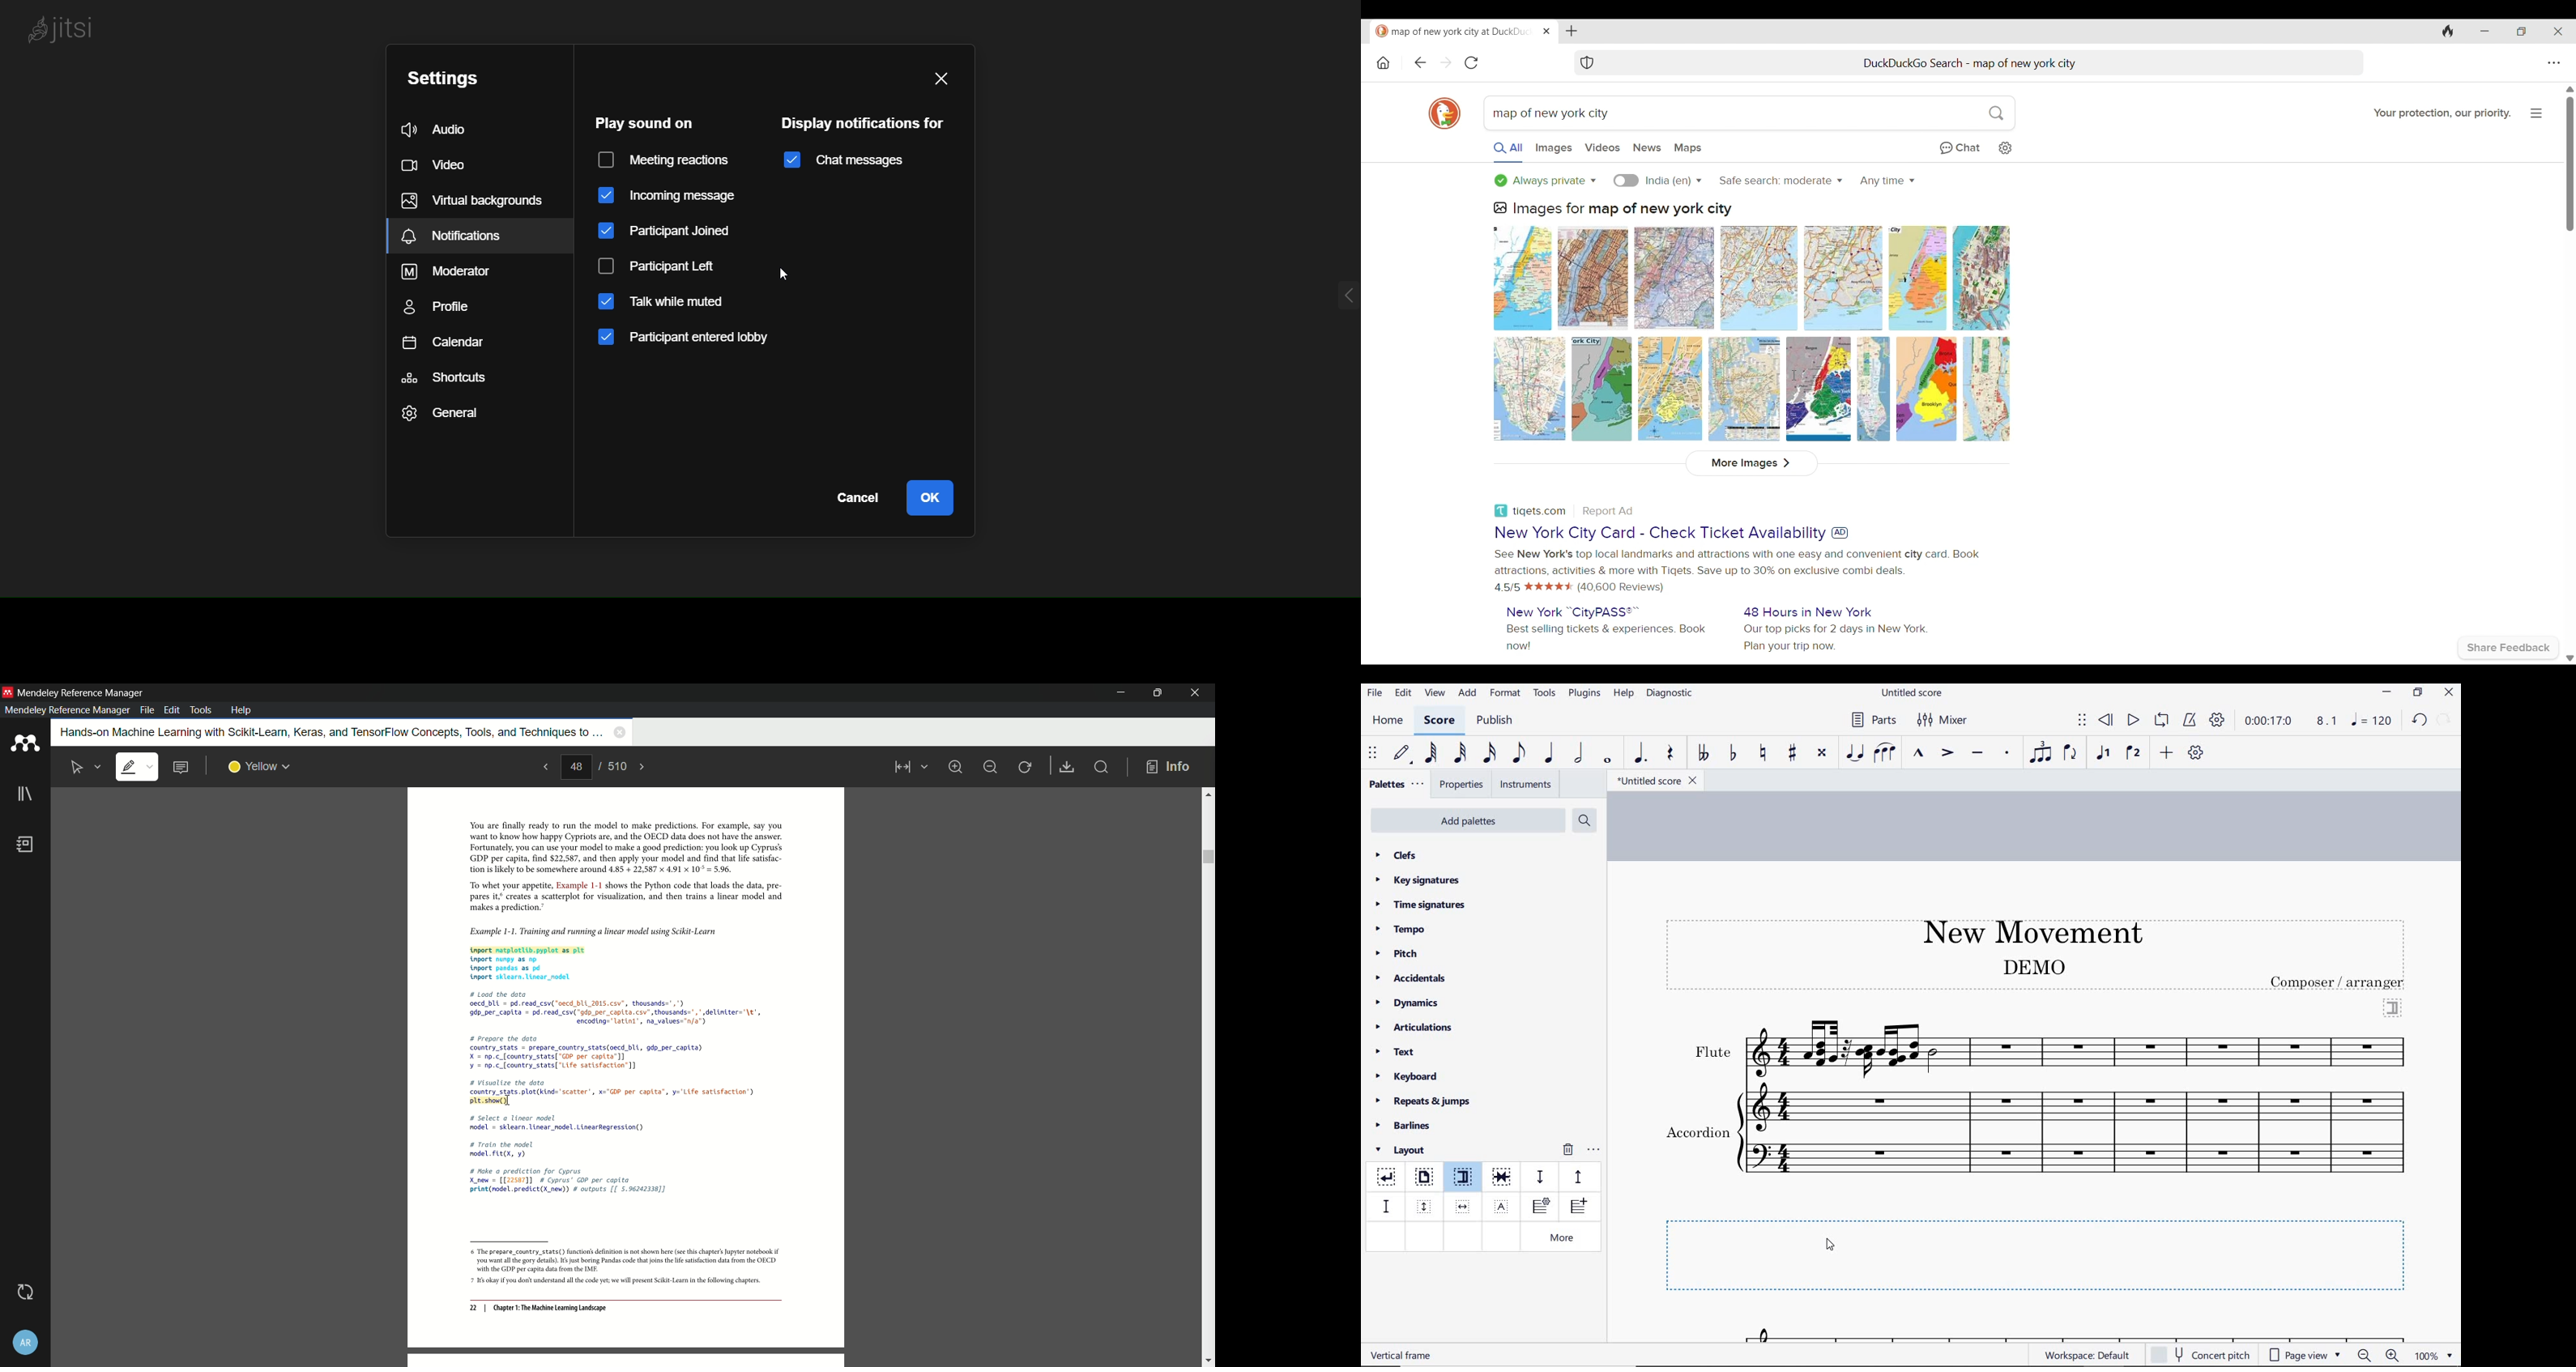 The height and width of the screenshot is (1372, 2576). I want to click on playback settings, so click(2219, 720).